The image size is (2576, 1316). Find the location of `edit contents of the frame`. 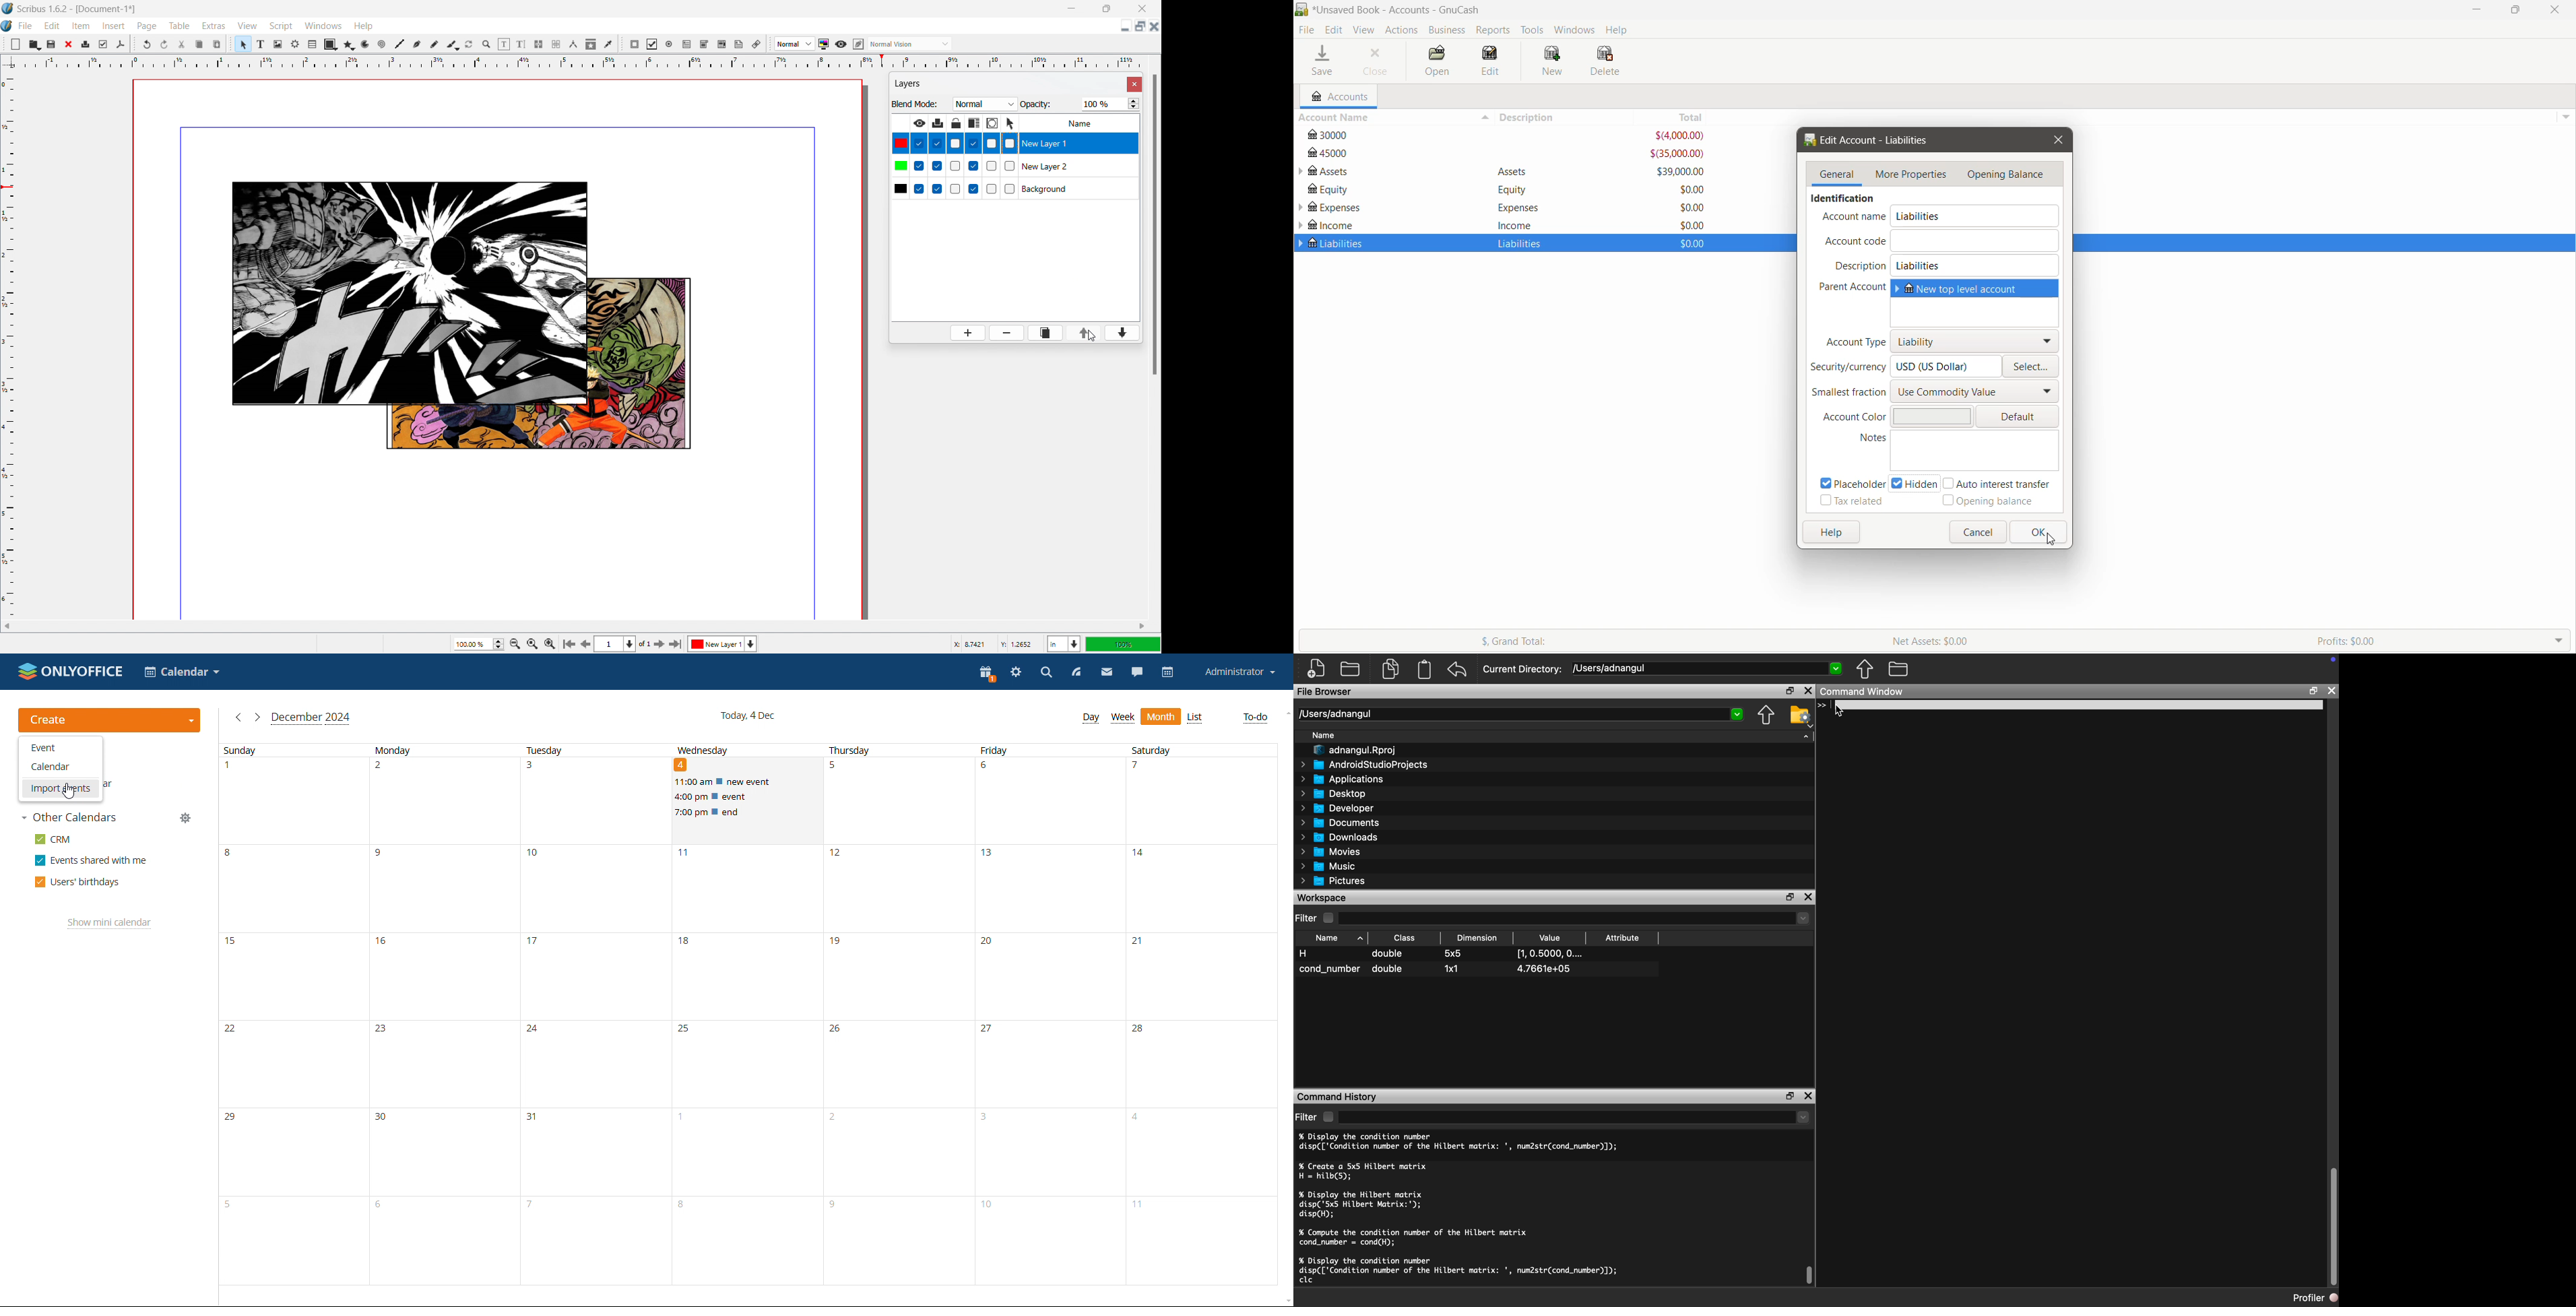

edit contents of the frame is located at coordinates (504, 44).